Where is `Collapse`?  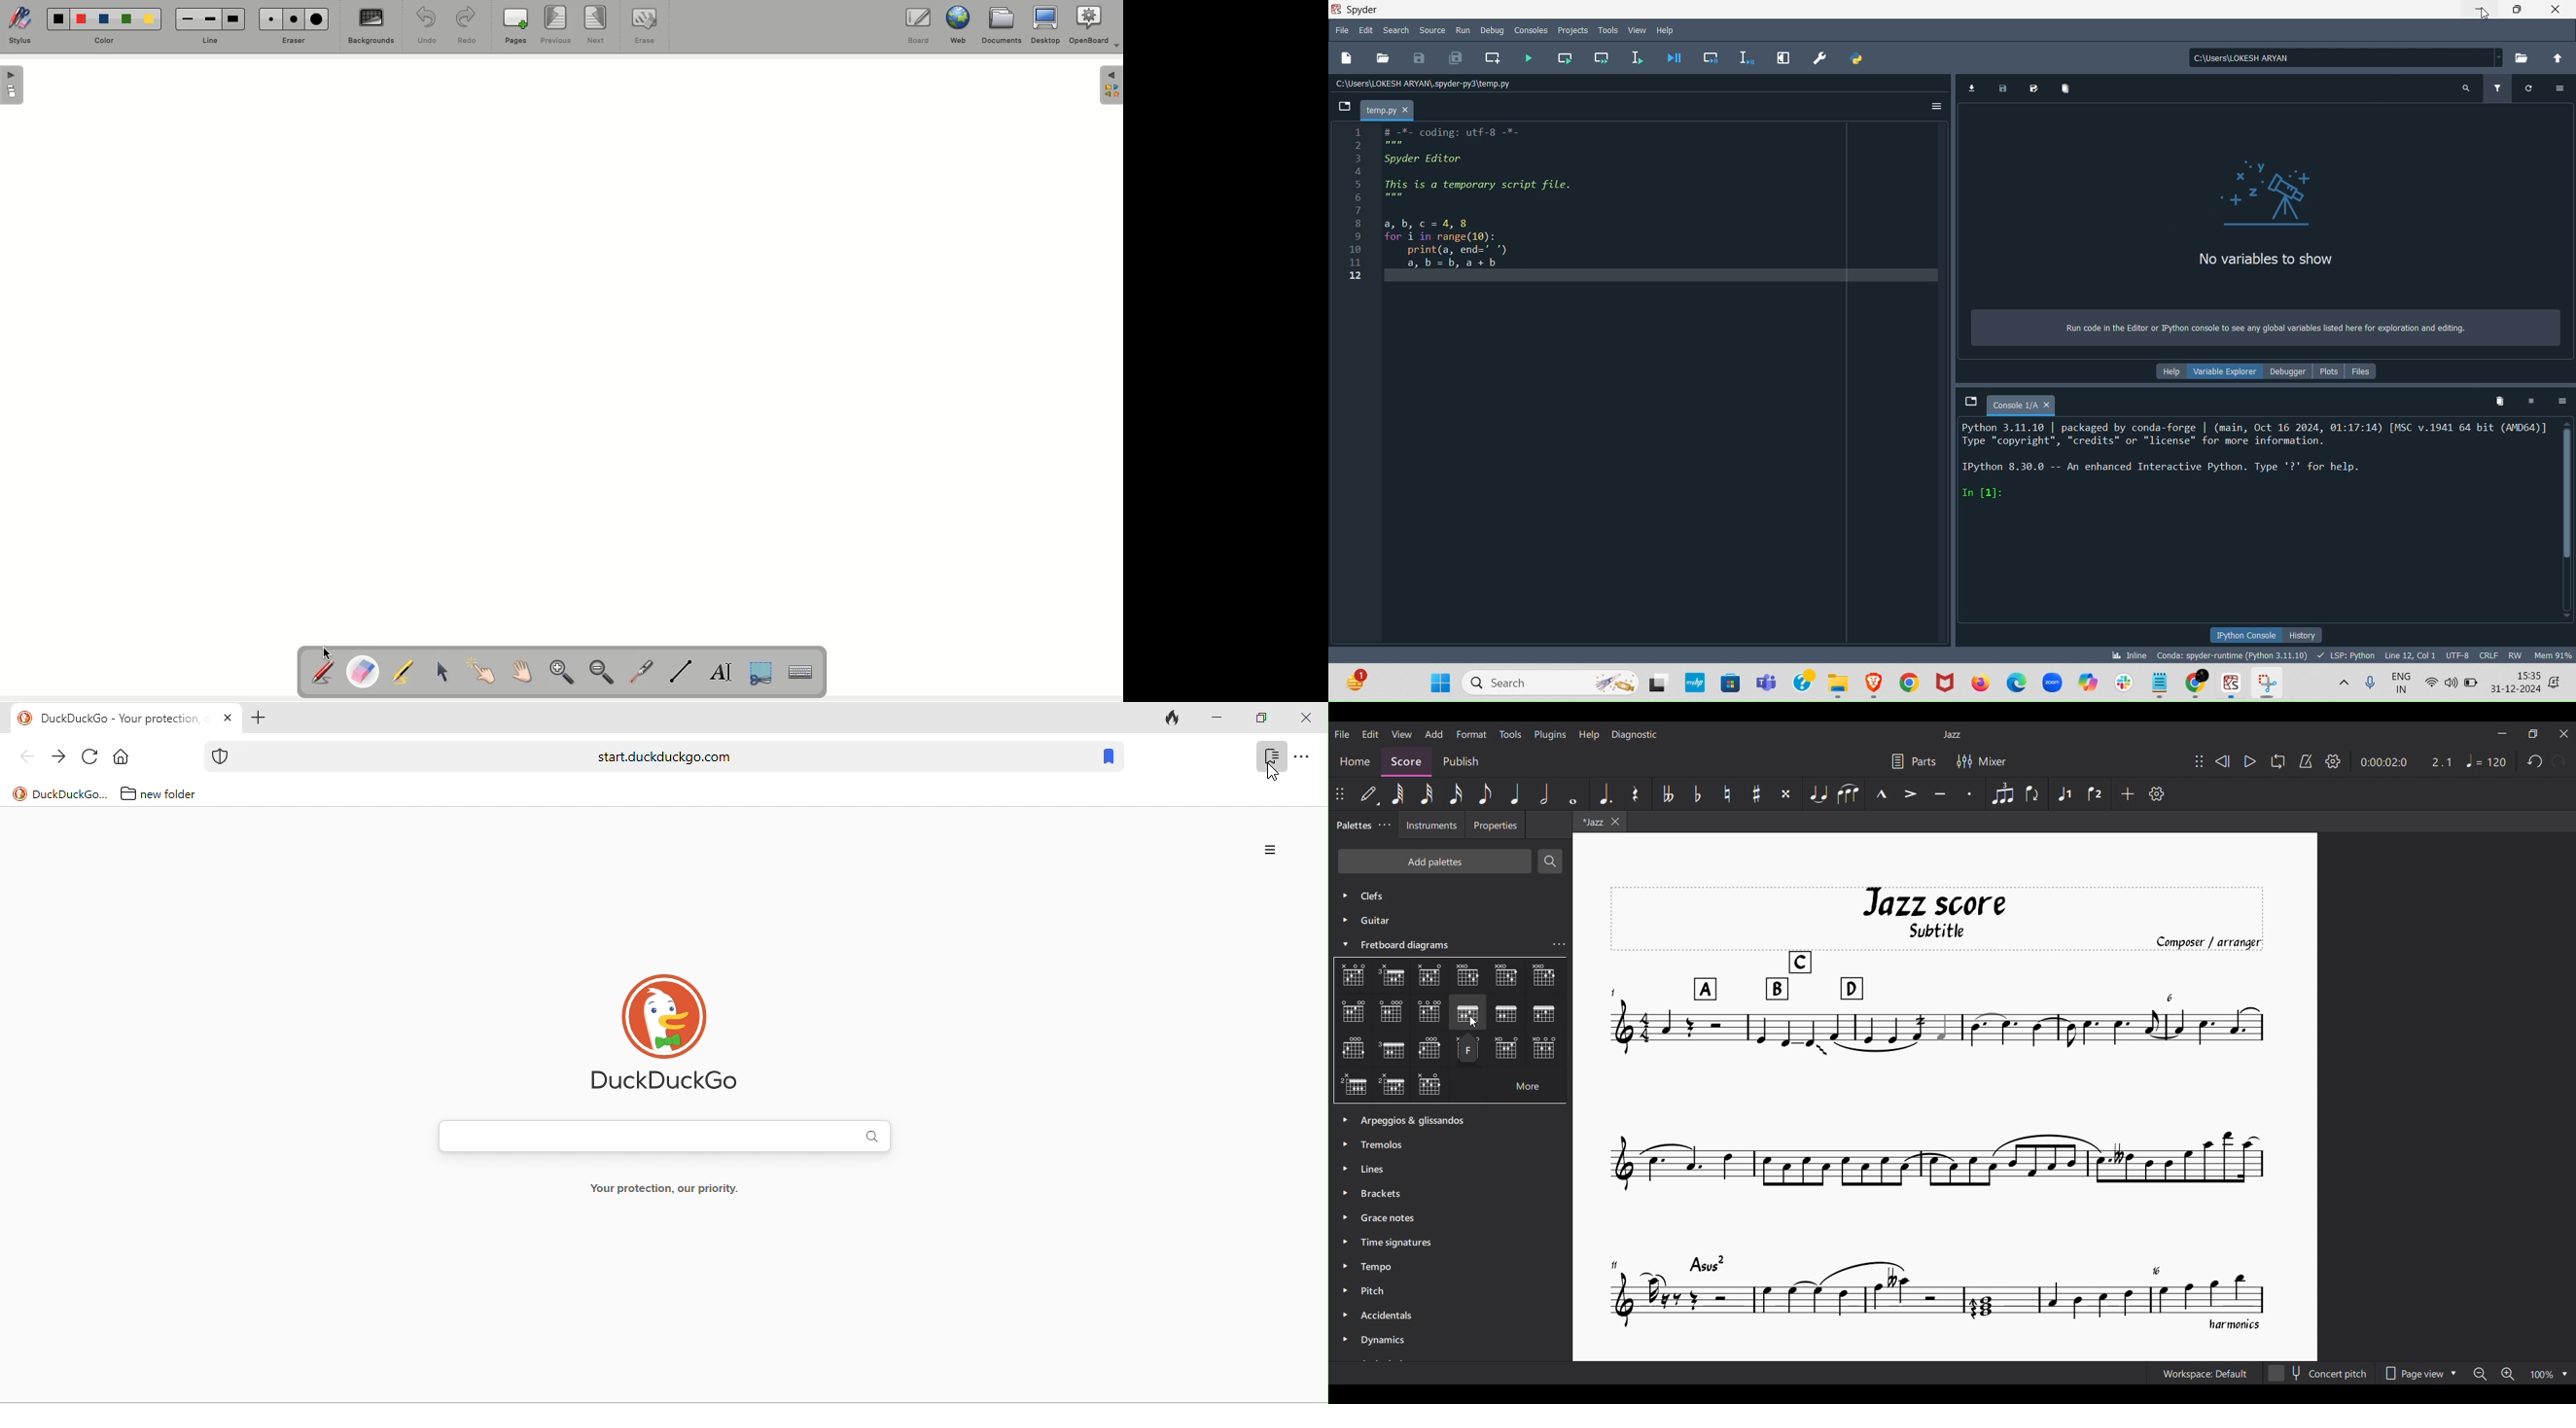
Collapse is located at coordinates (1346, 943).